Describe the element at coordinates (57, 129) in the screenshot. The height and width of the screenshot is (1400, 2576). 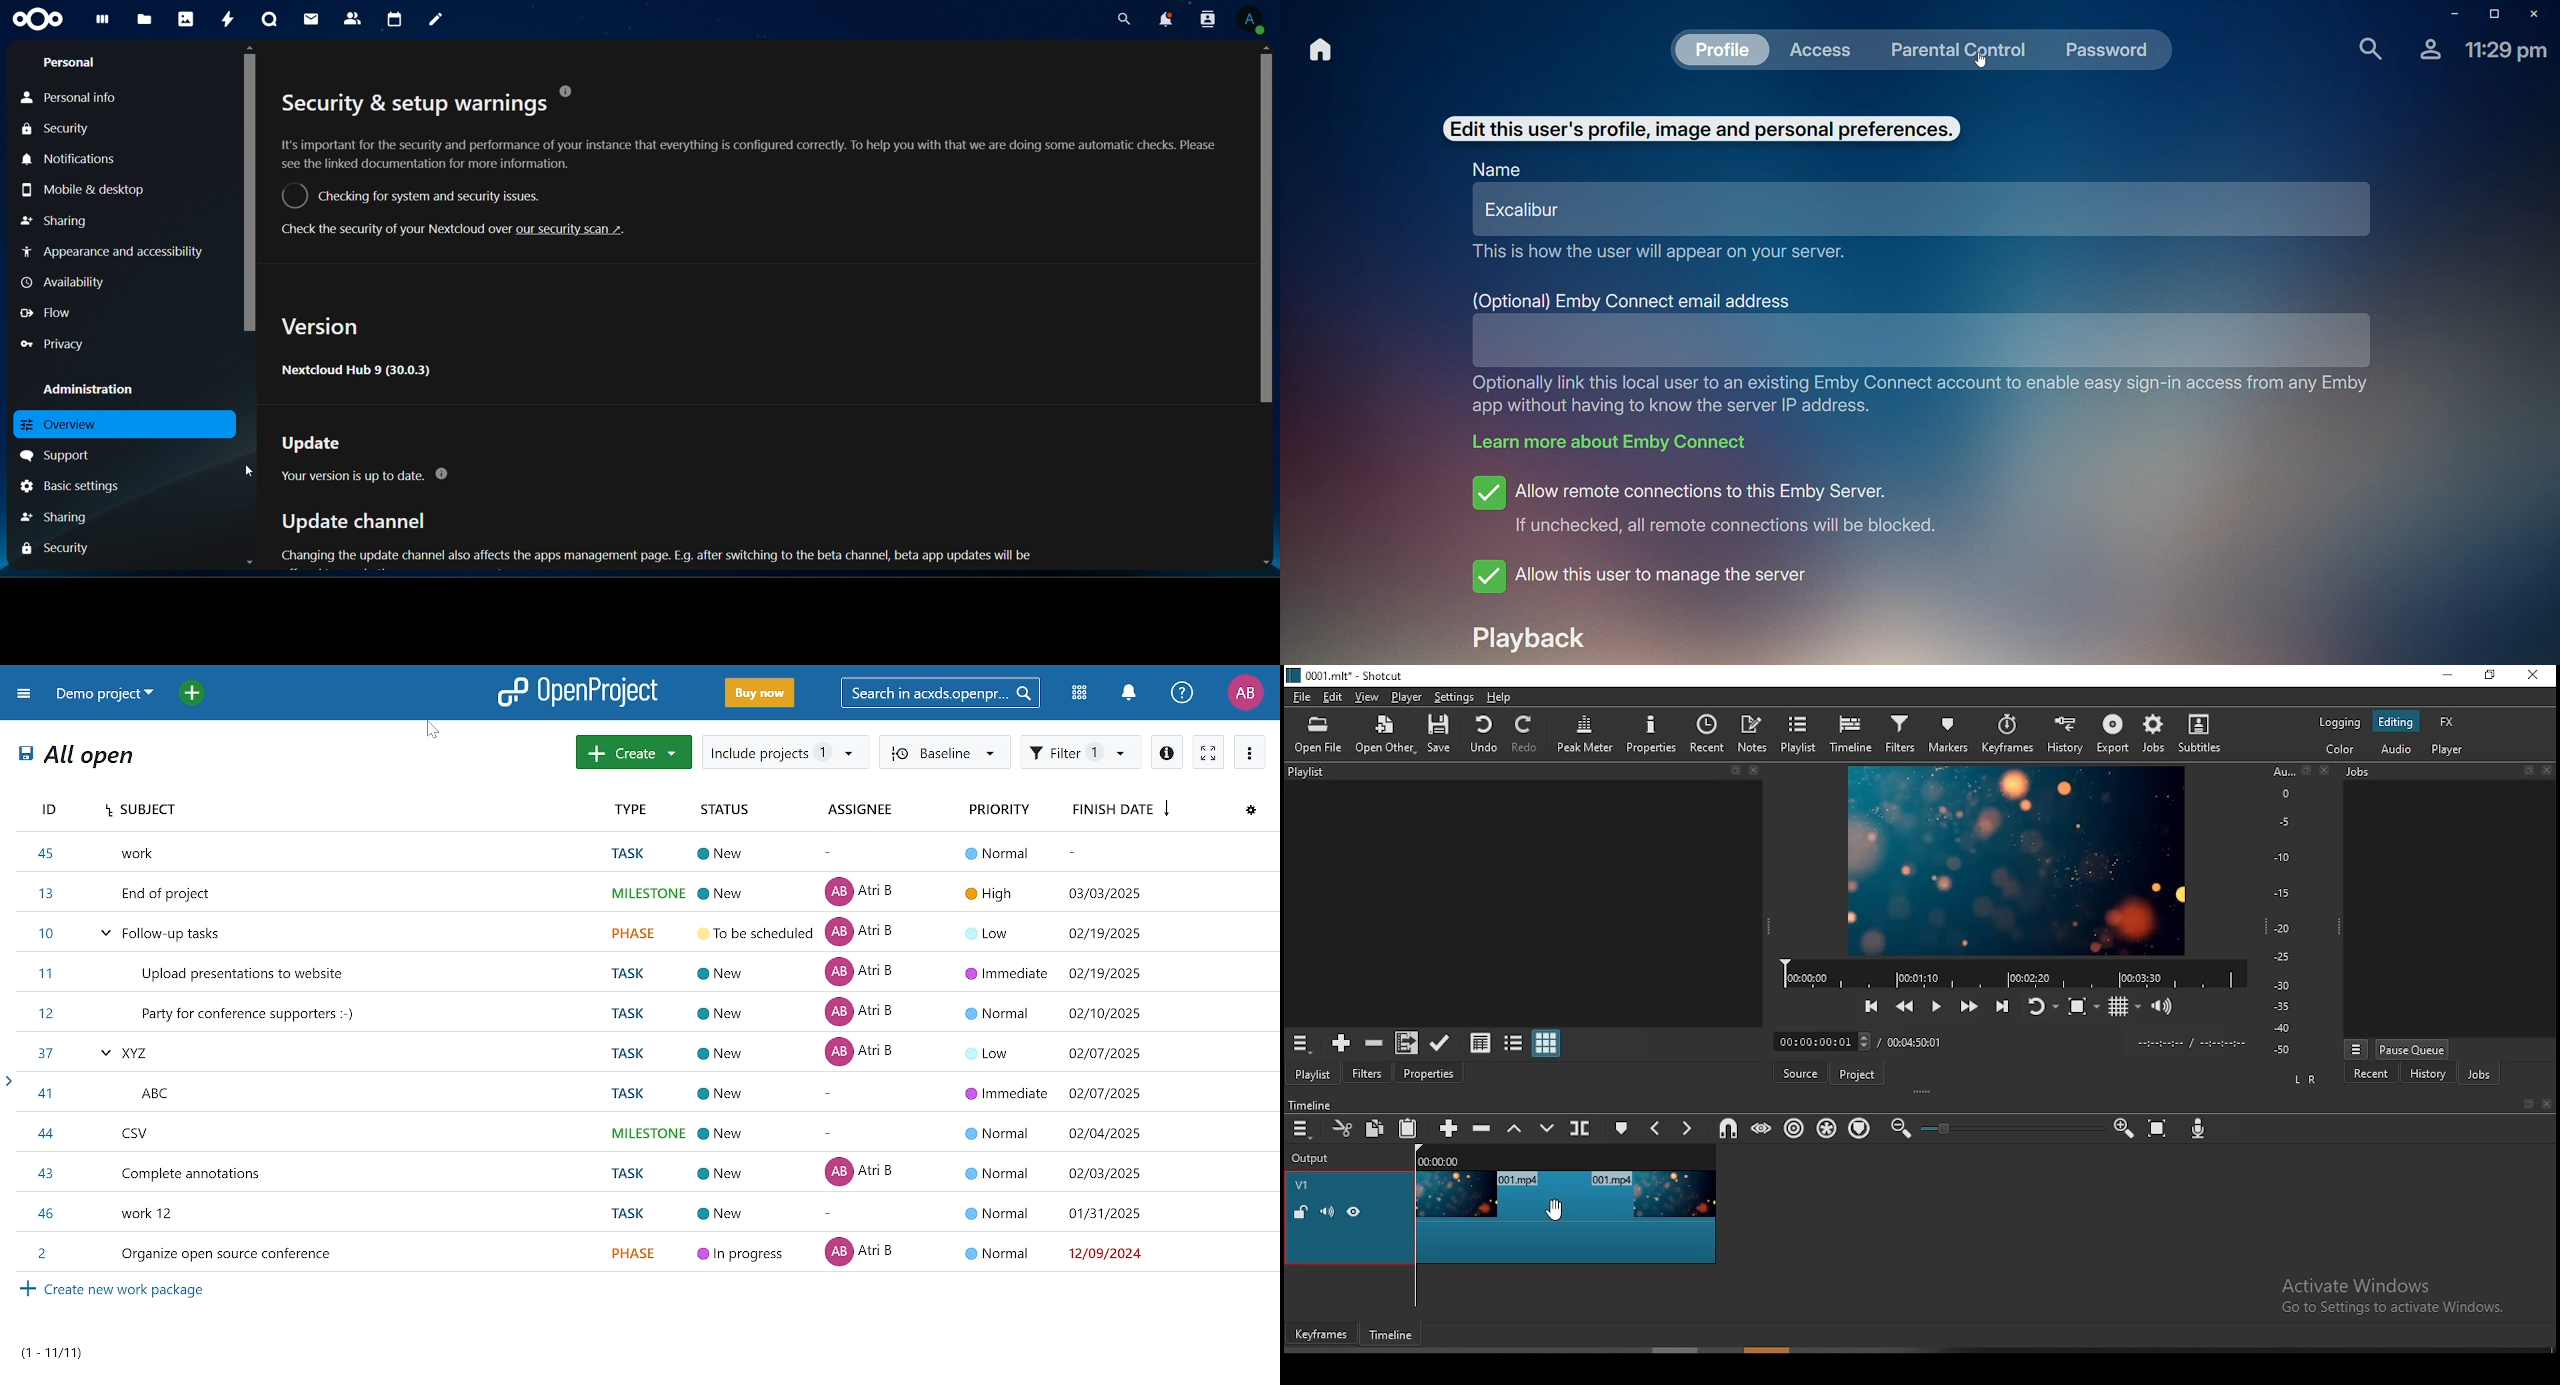
I see `security` at that location.